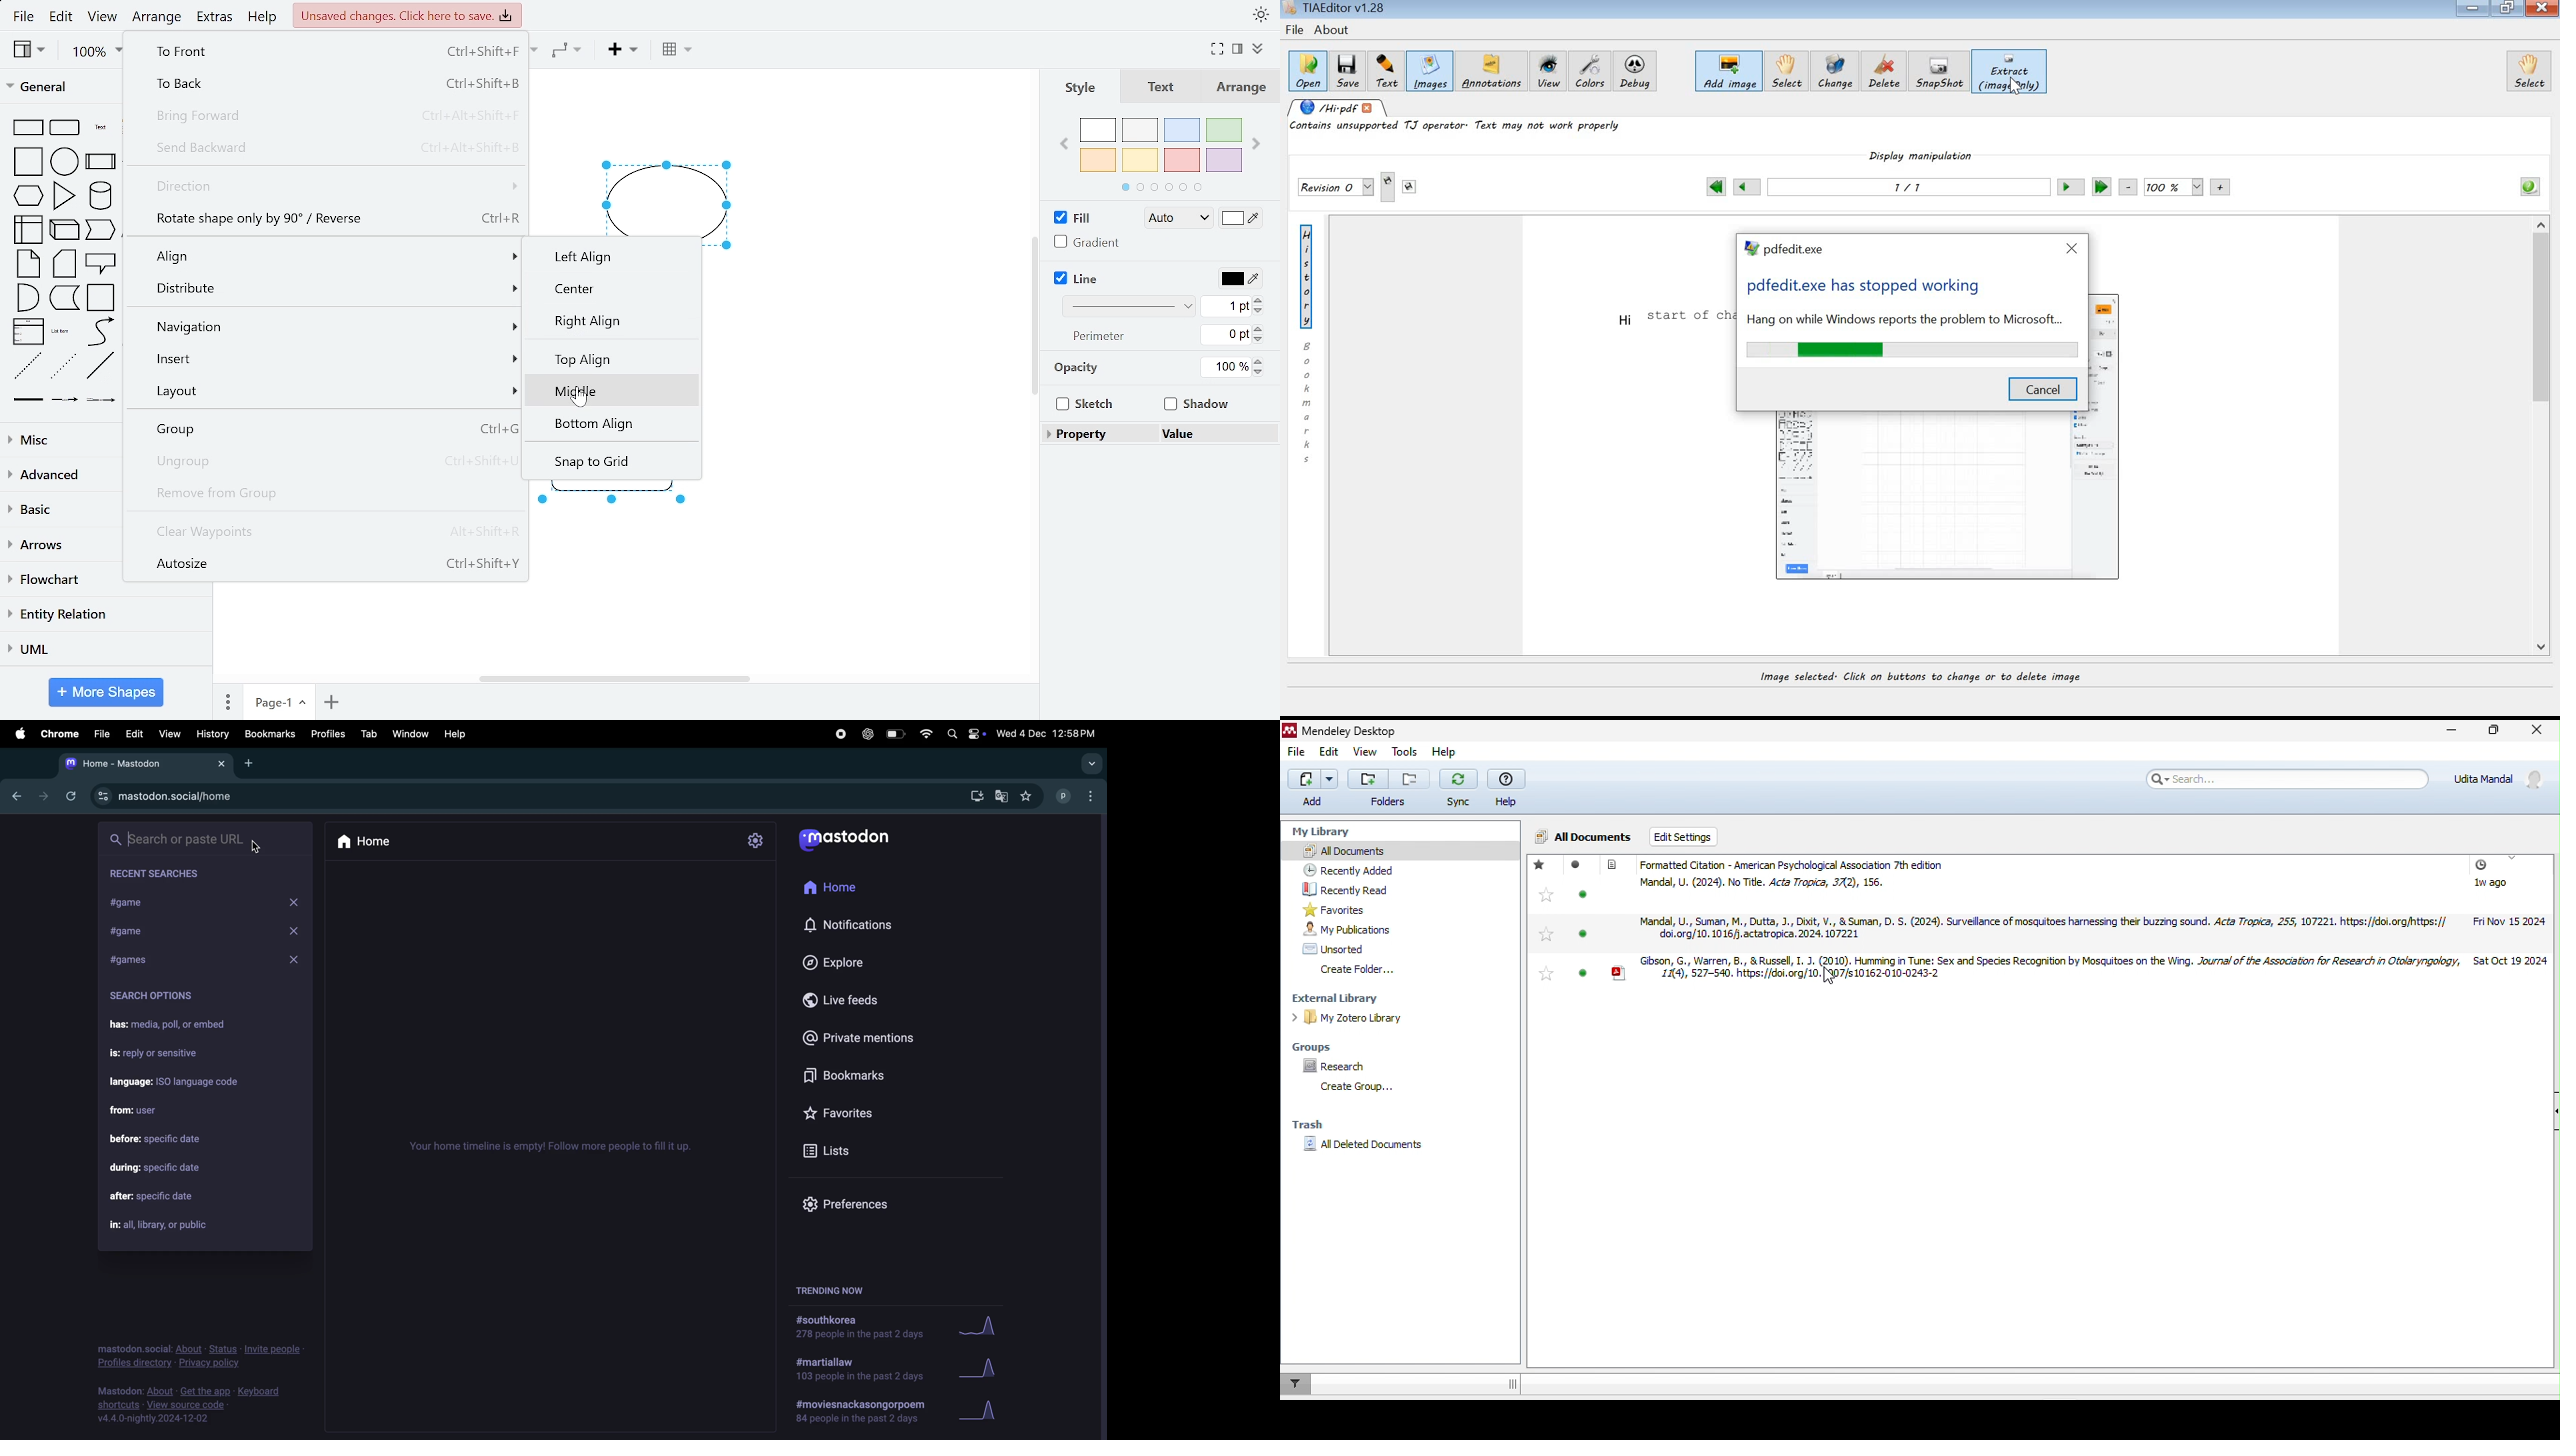  What do you see at coordinates (410, 734) in the screenshot?
I see `Window` at bounding box center [410, 734].